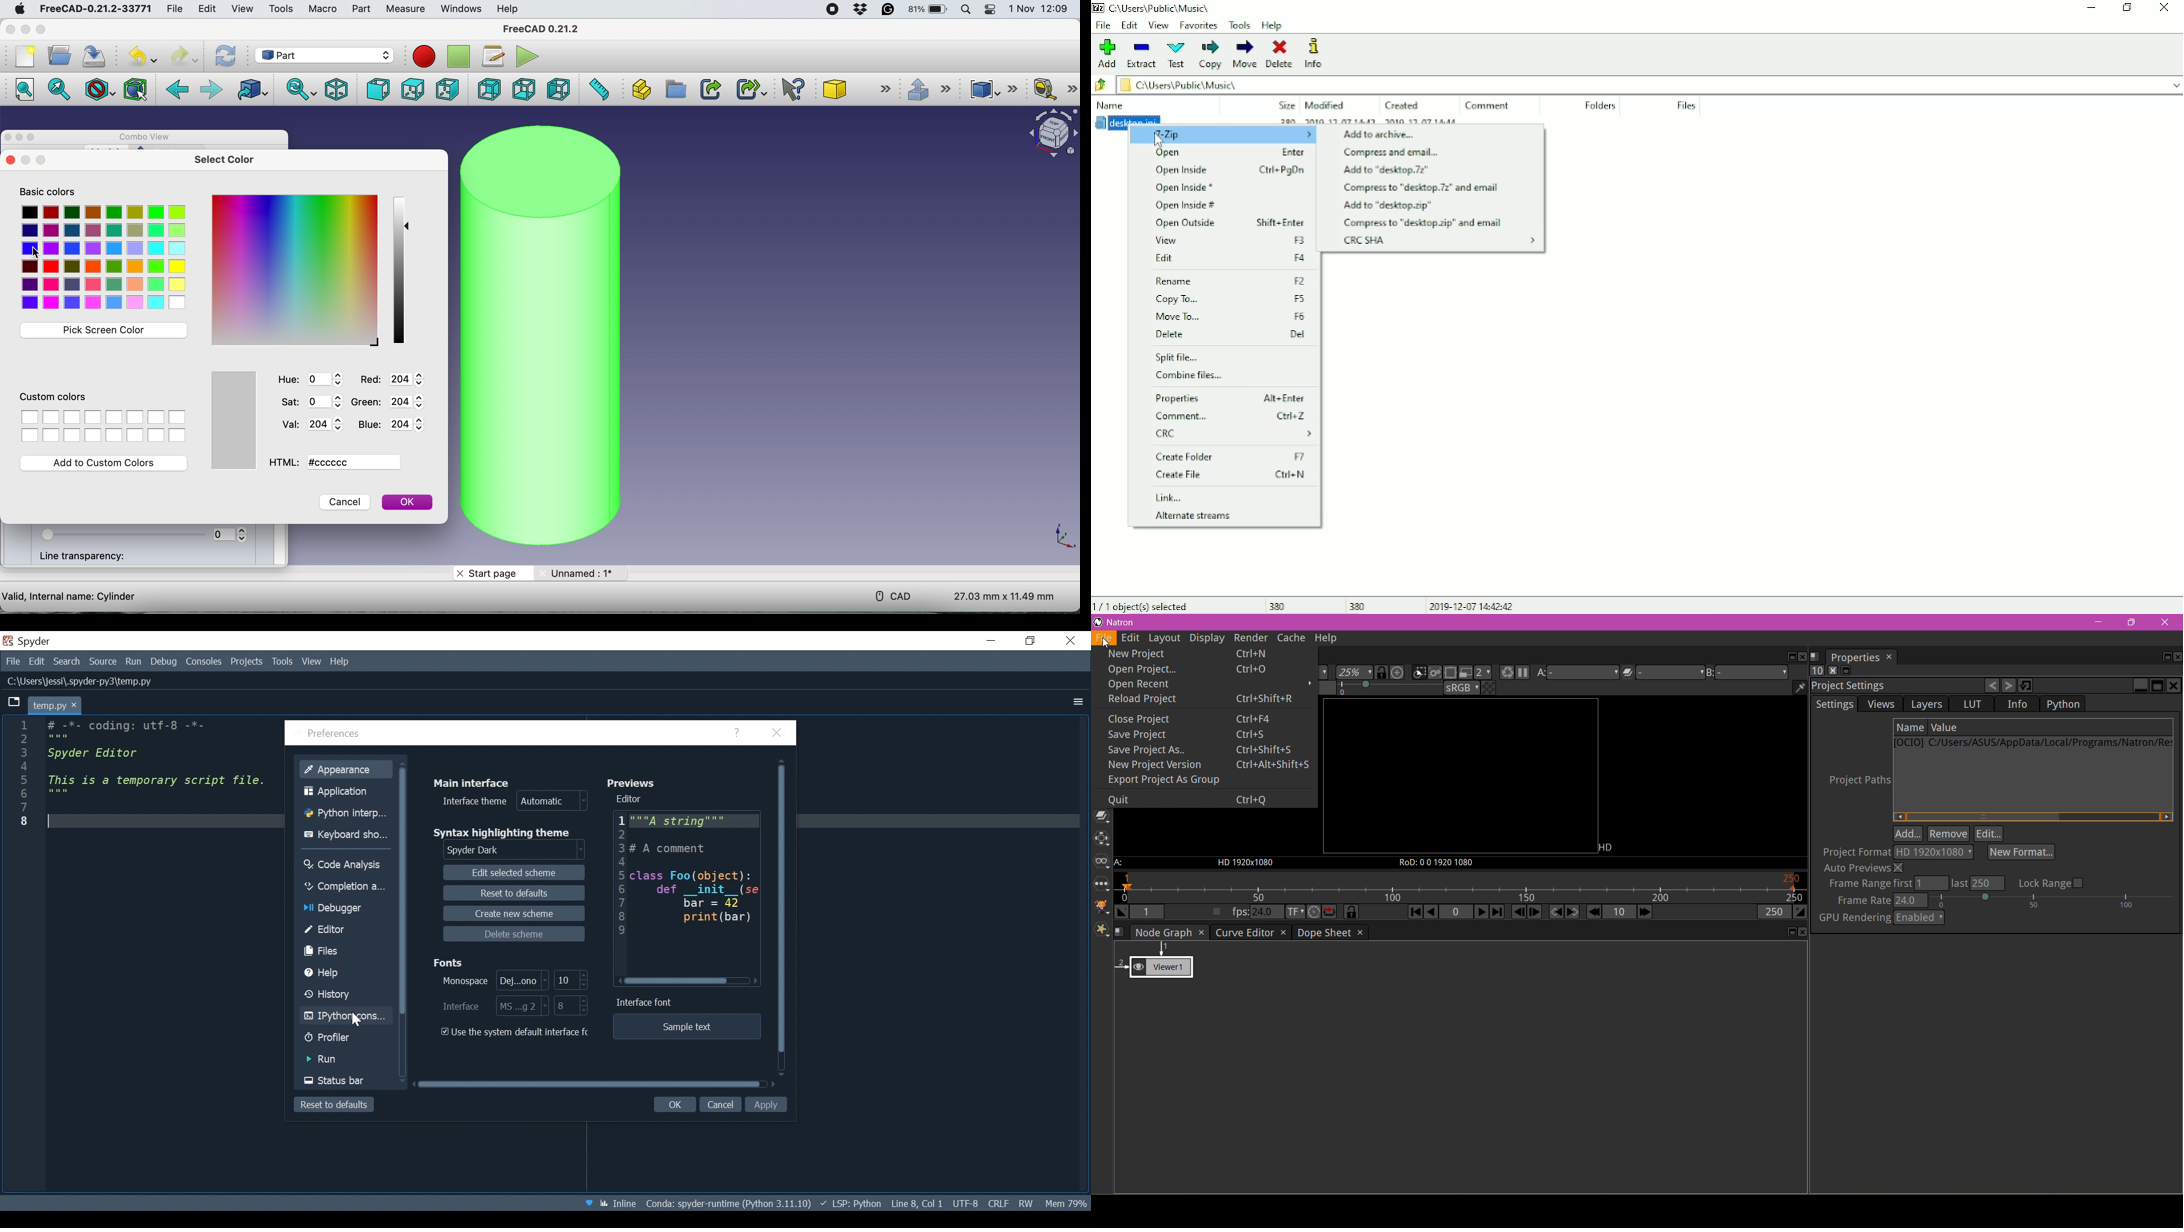 The width and height of the screenshot is (2184, 1232). What do you see at coordinates (160, 661) in the screenshot?
I see `Debug` at bounding box center [160, 661].